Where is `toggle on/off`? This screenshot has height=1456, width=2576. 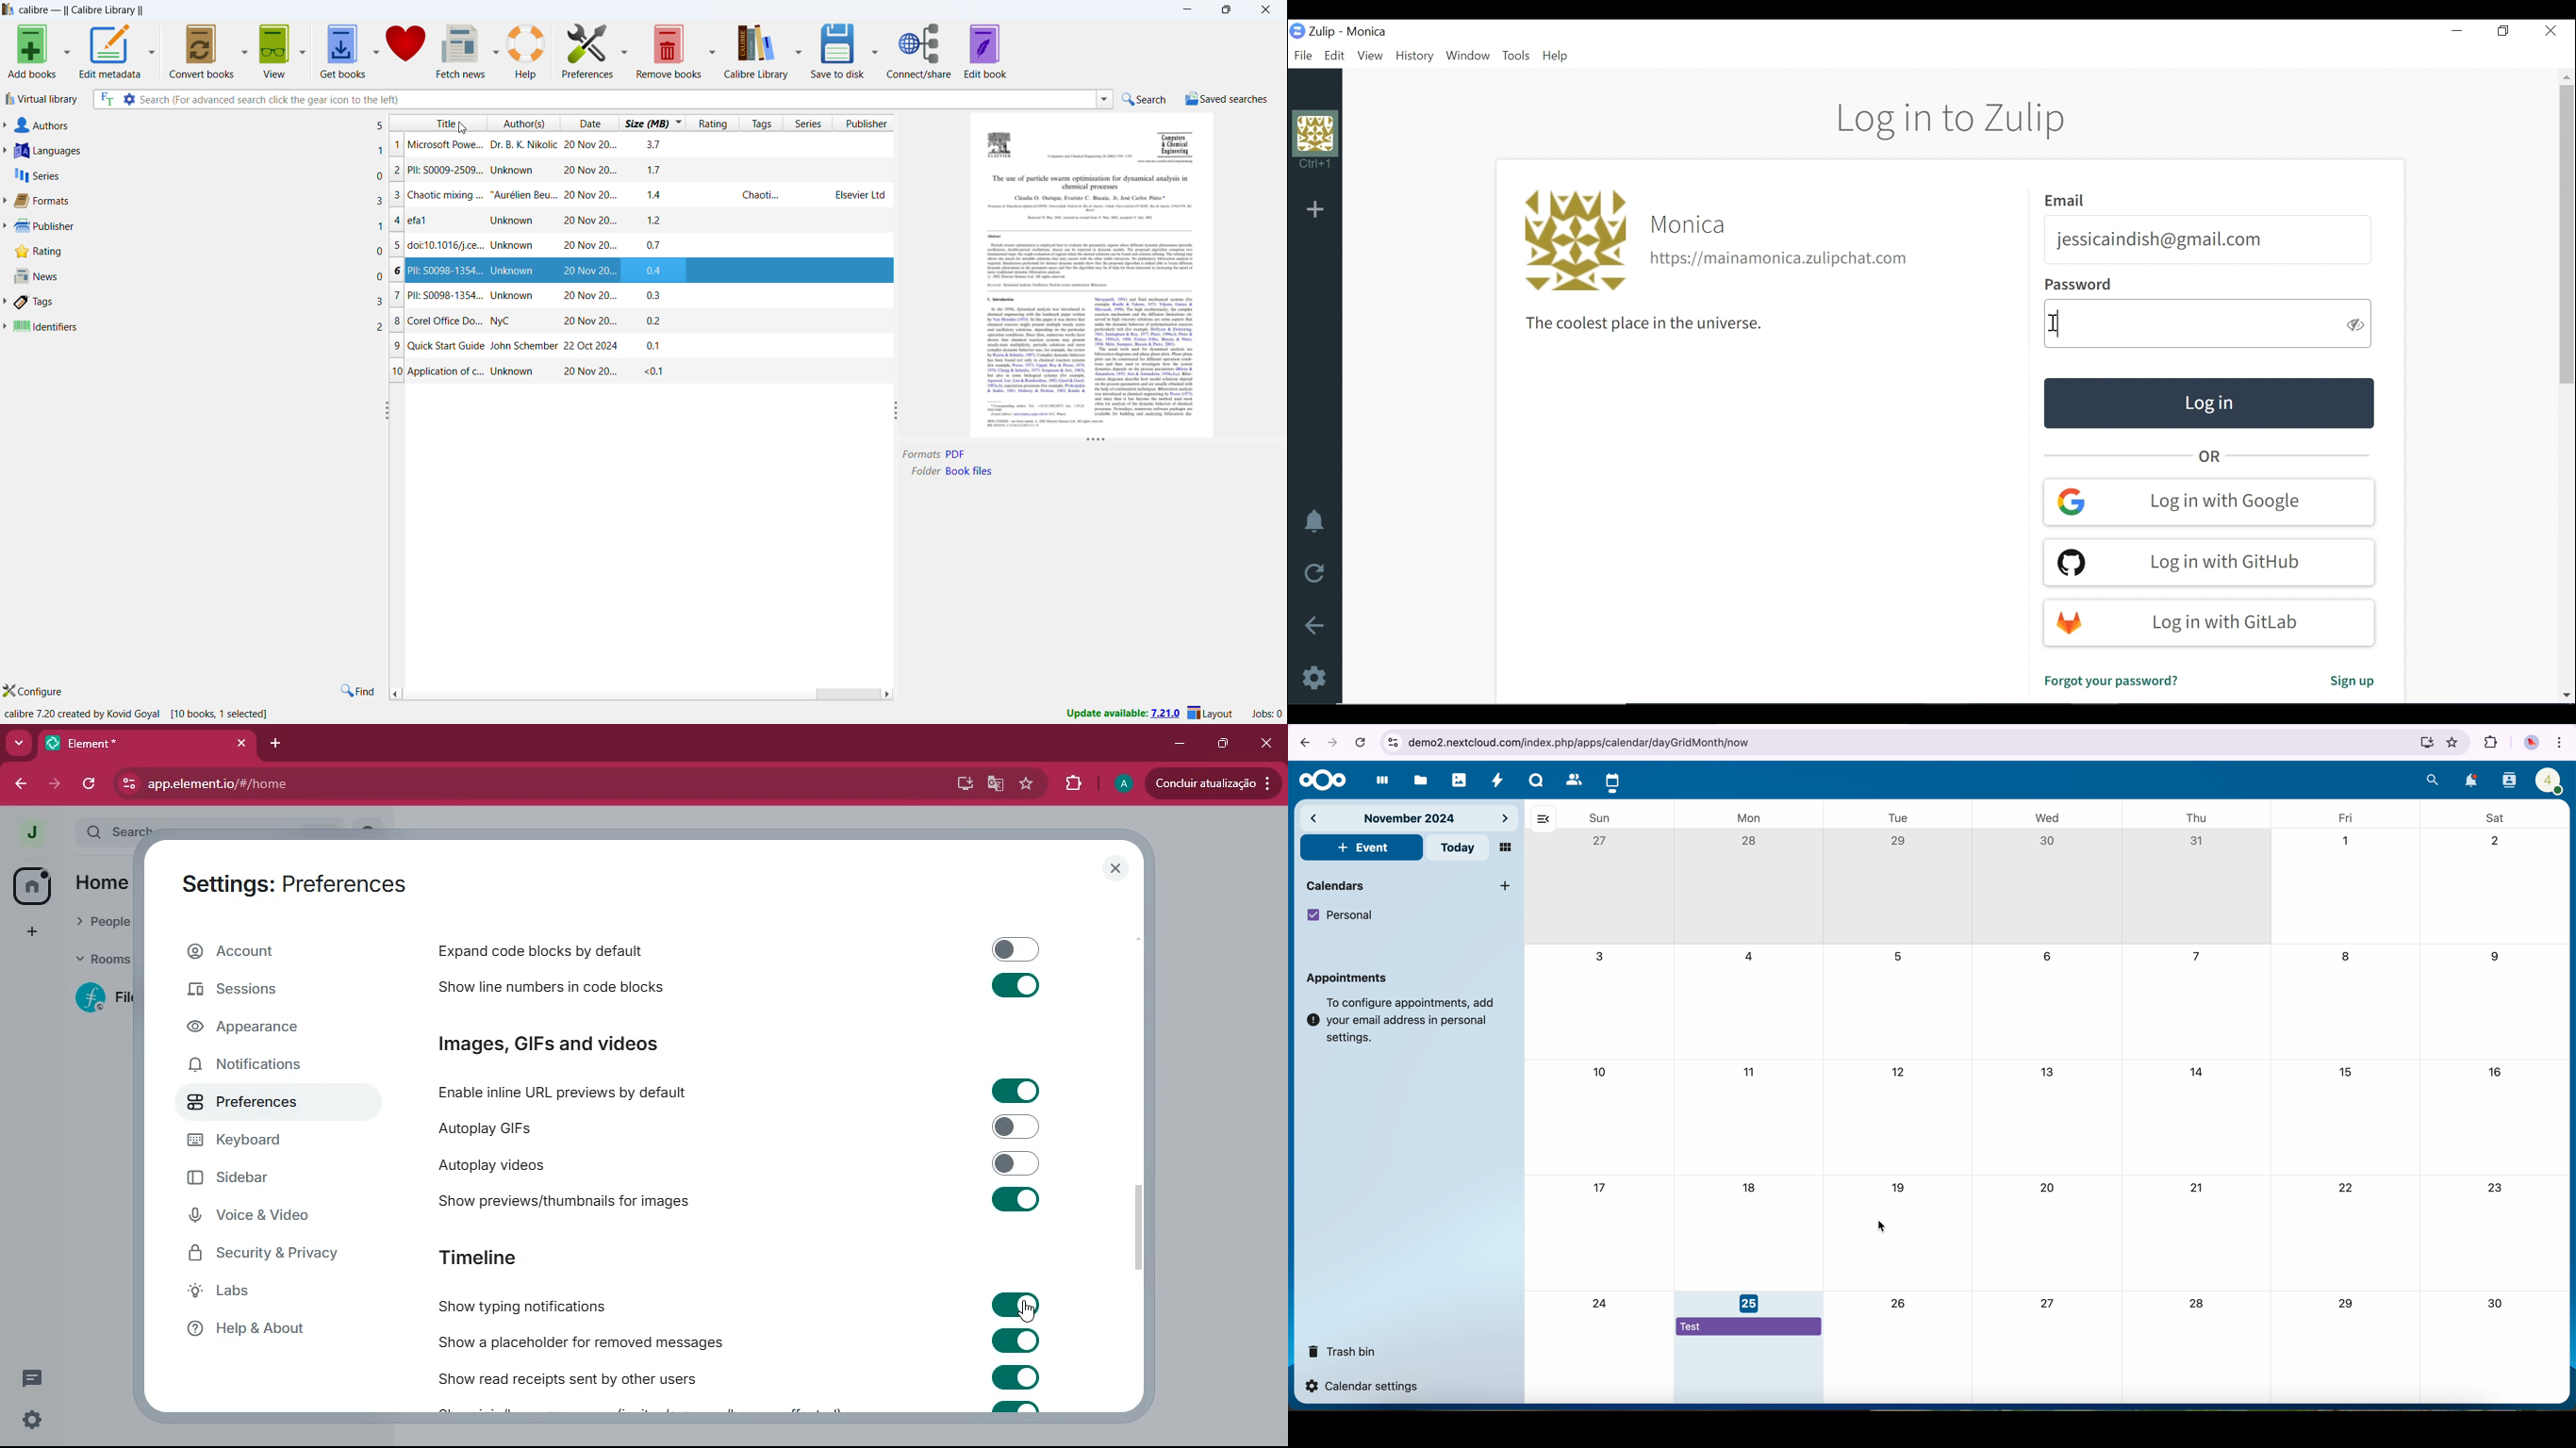
toggle on/off is located at coordinates (1016, 1091).